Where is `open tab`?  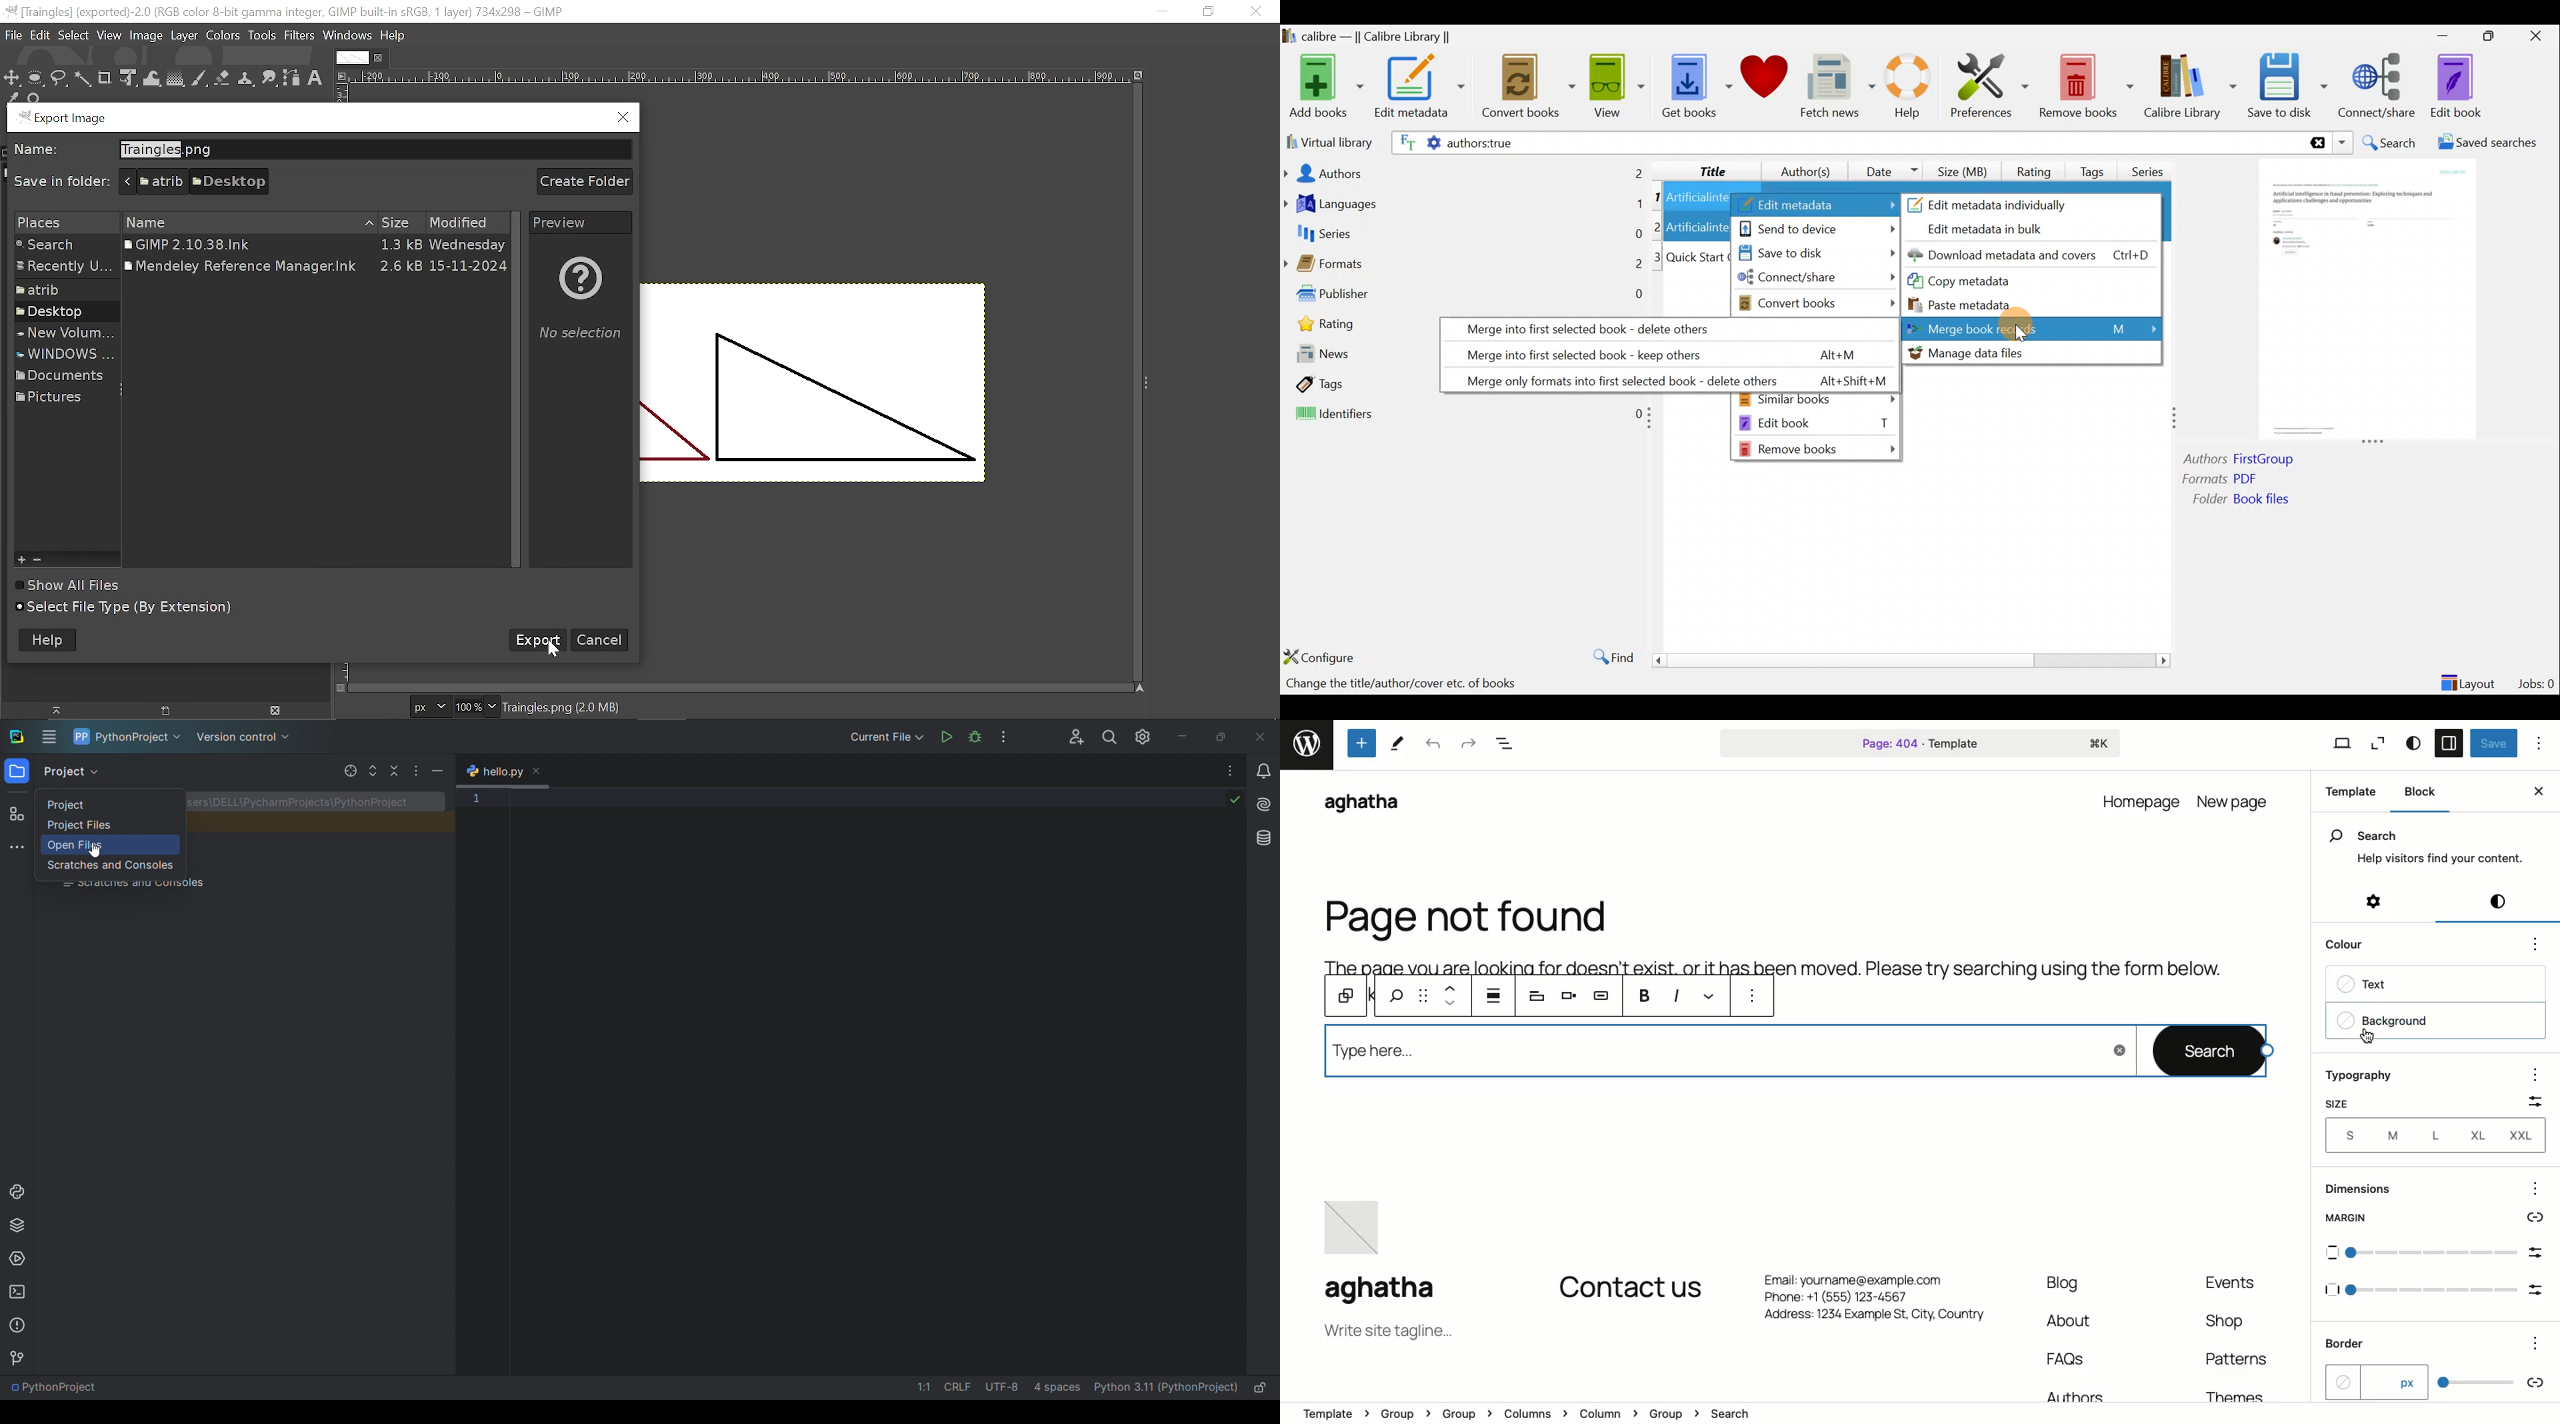 open tab is located at coordinates (509, 771).